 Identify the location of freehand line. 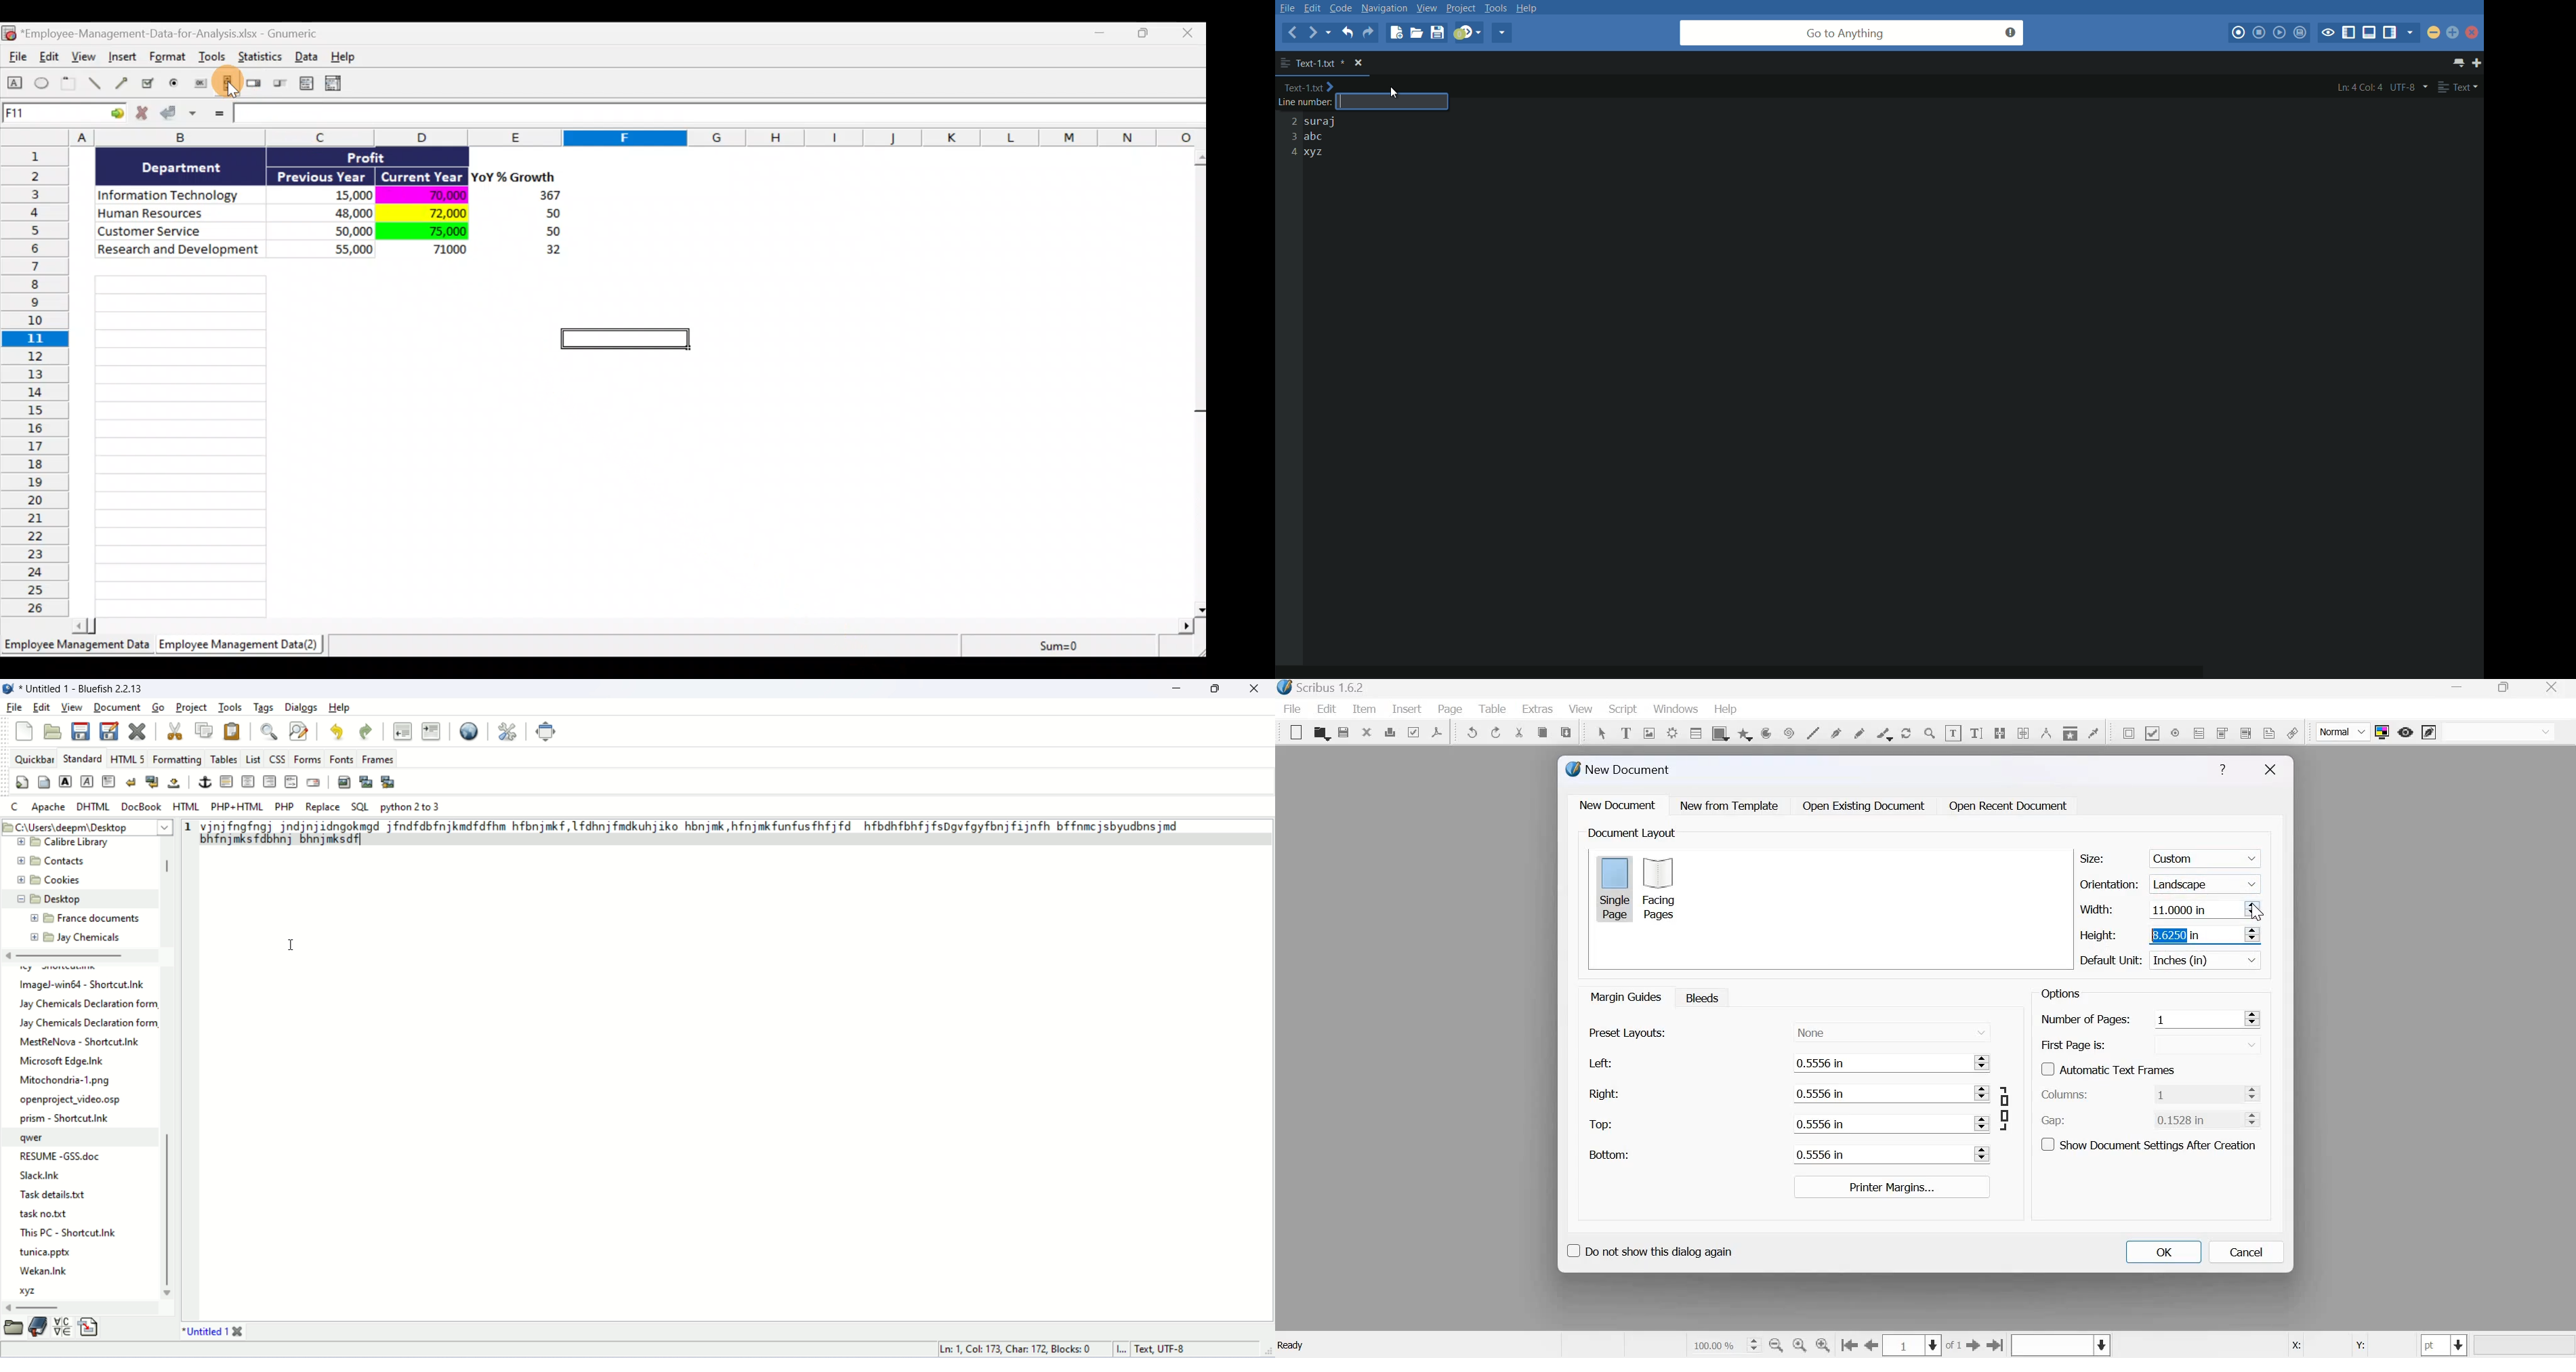
(1859, 732).